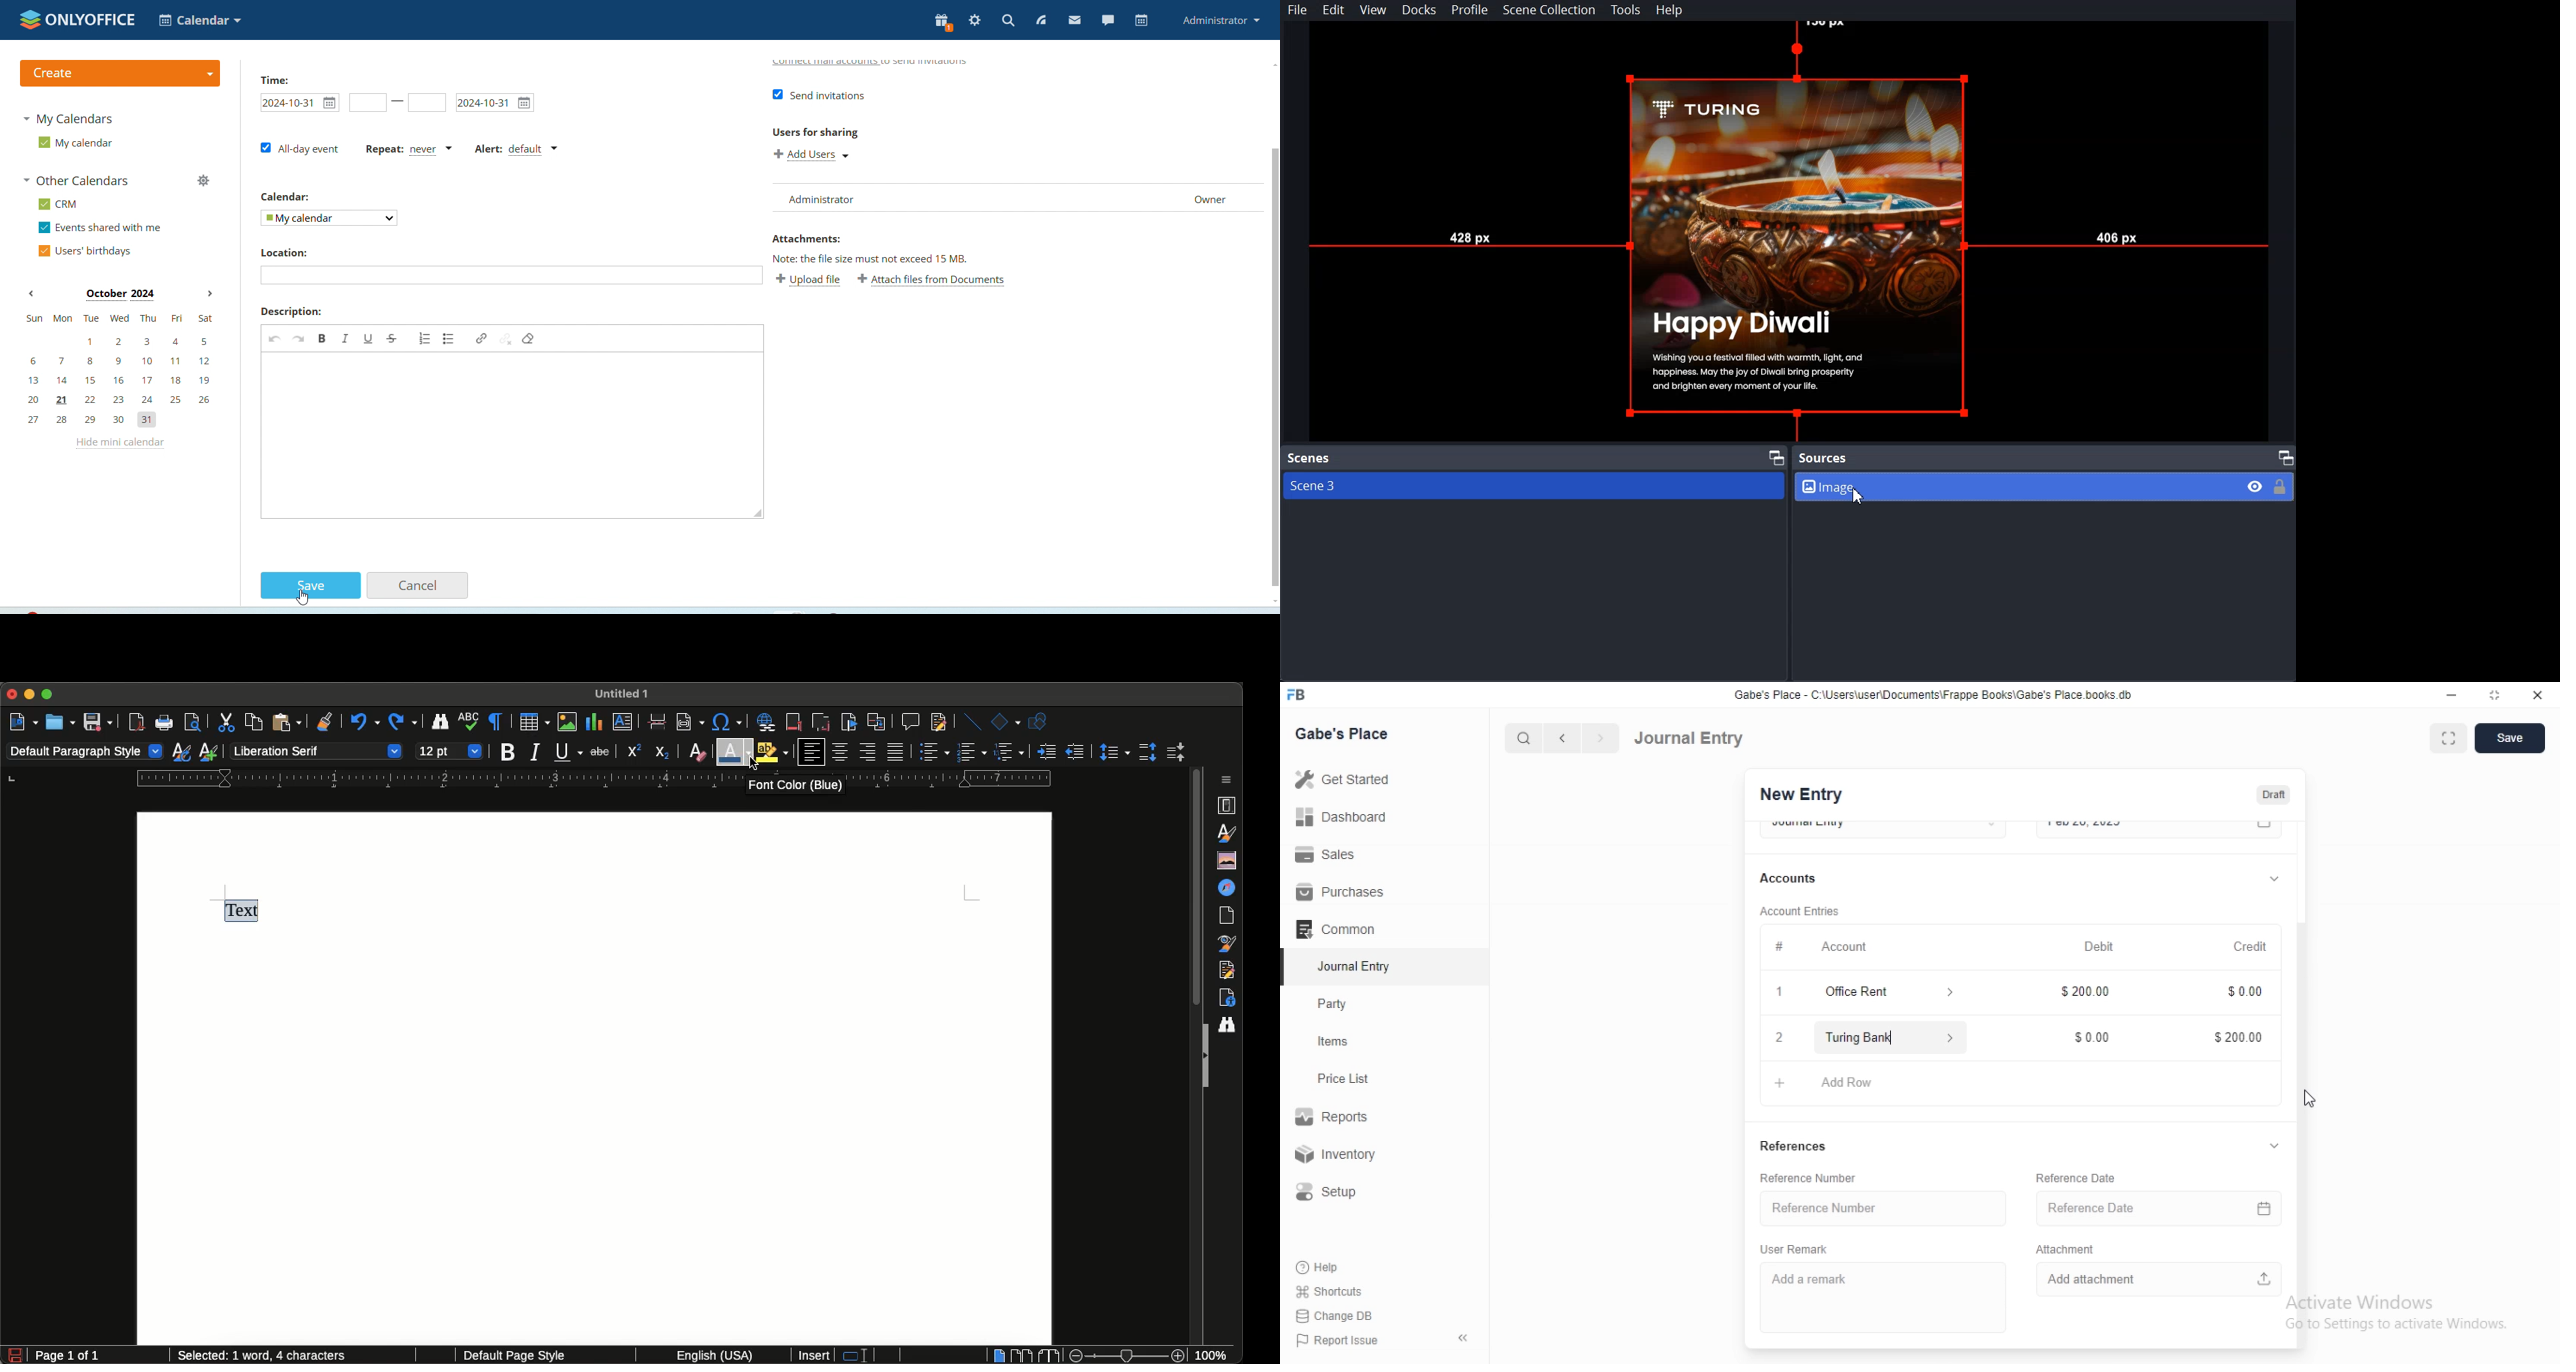 The image size is (2576, 1372). What do you see at coordinates (2239, 991) in the screenshot?
I see `` at bounding box center [2239, 991].